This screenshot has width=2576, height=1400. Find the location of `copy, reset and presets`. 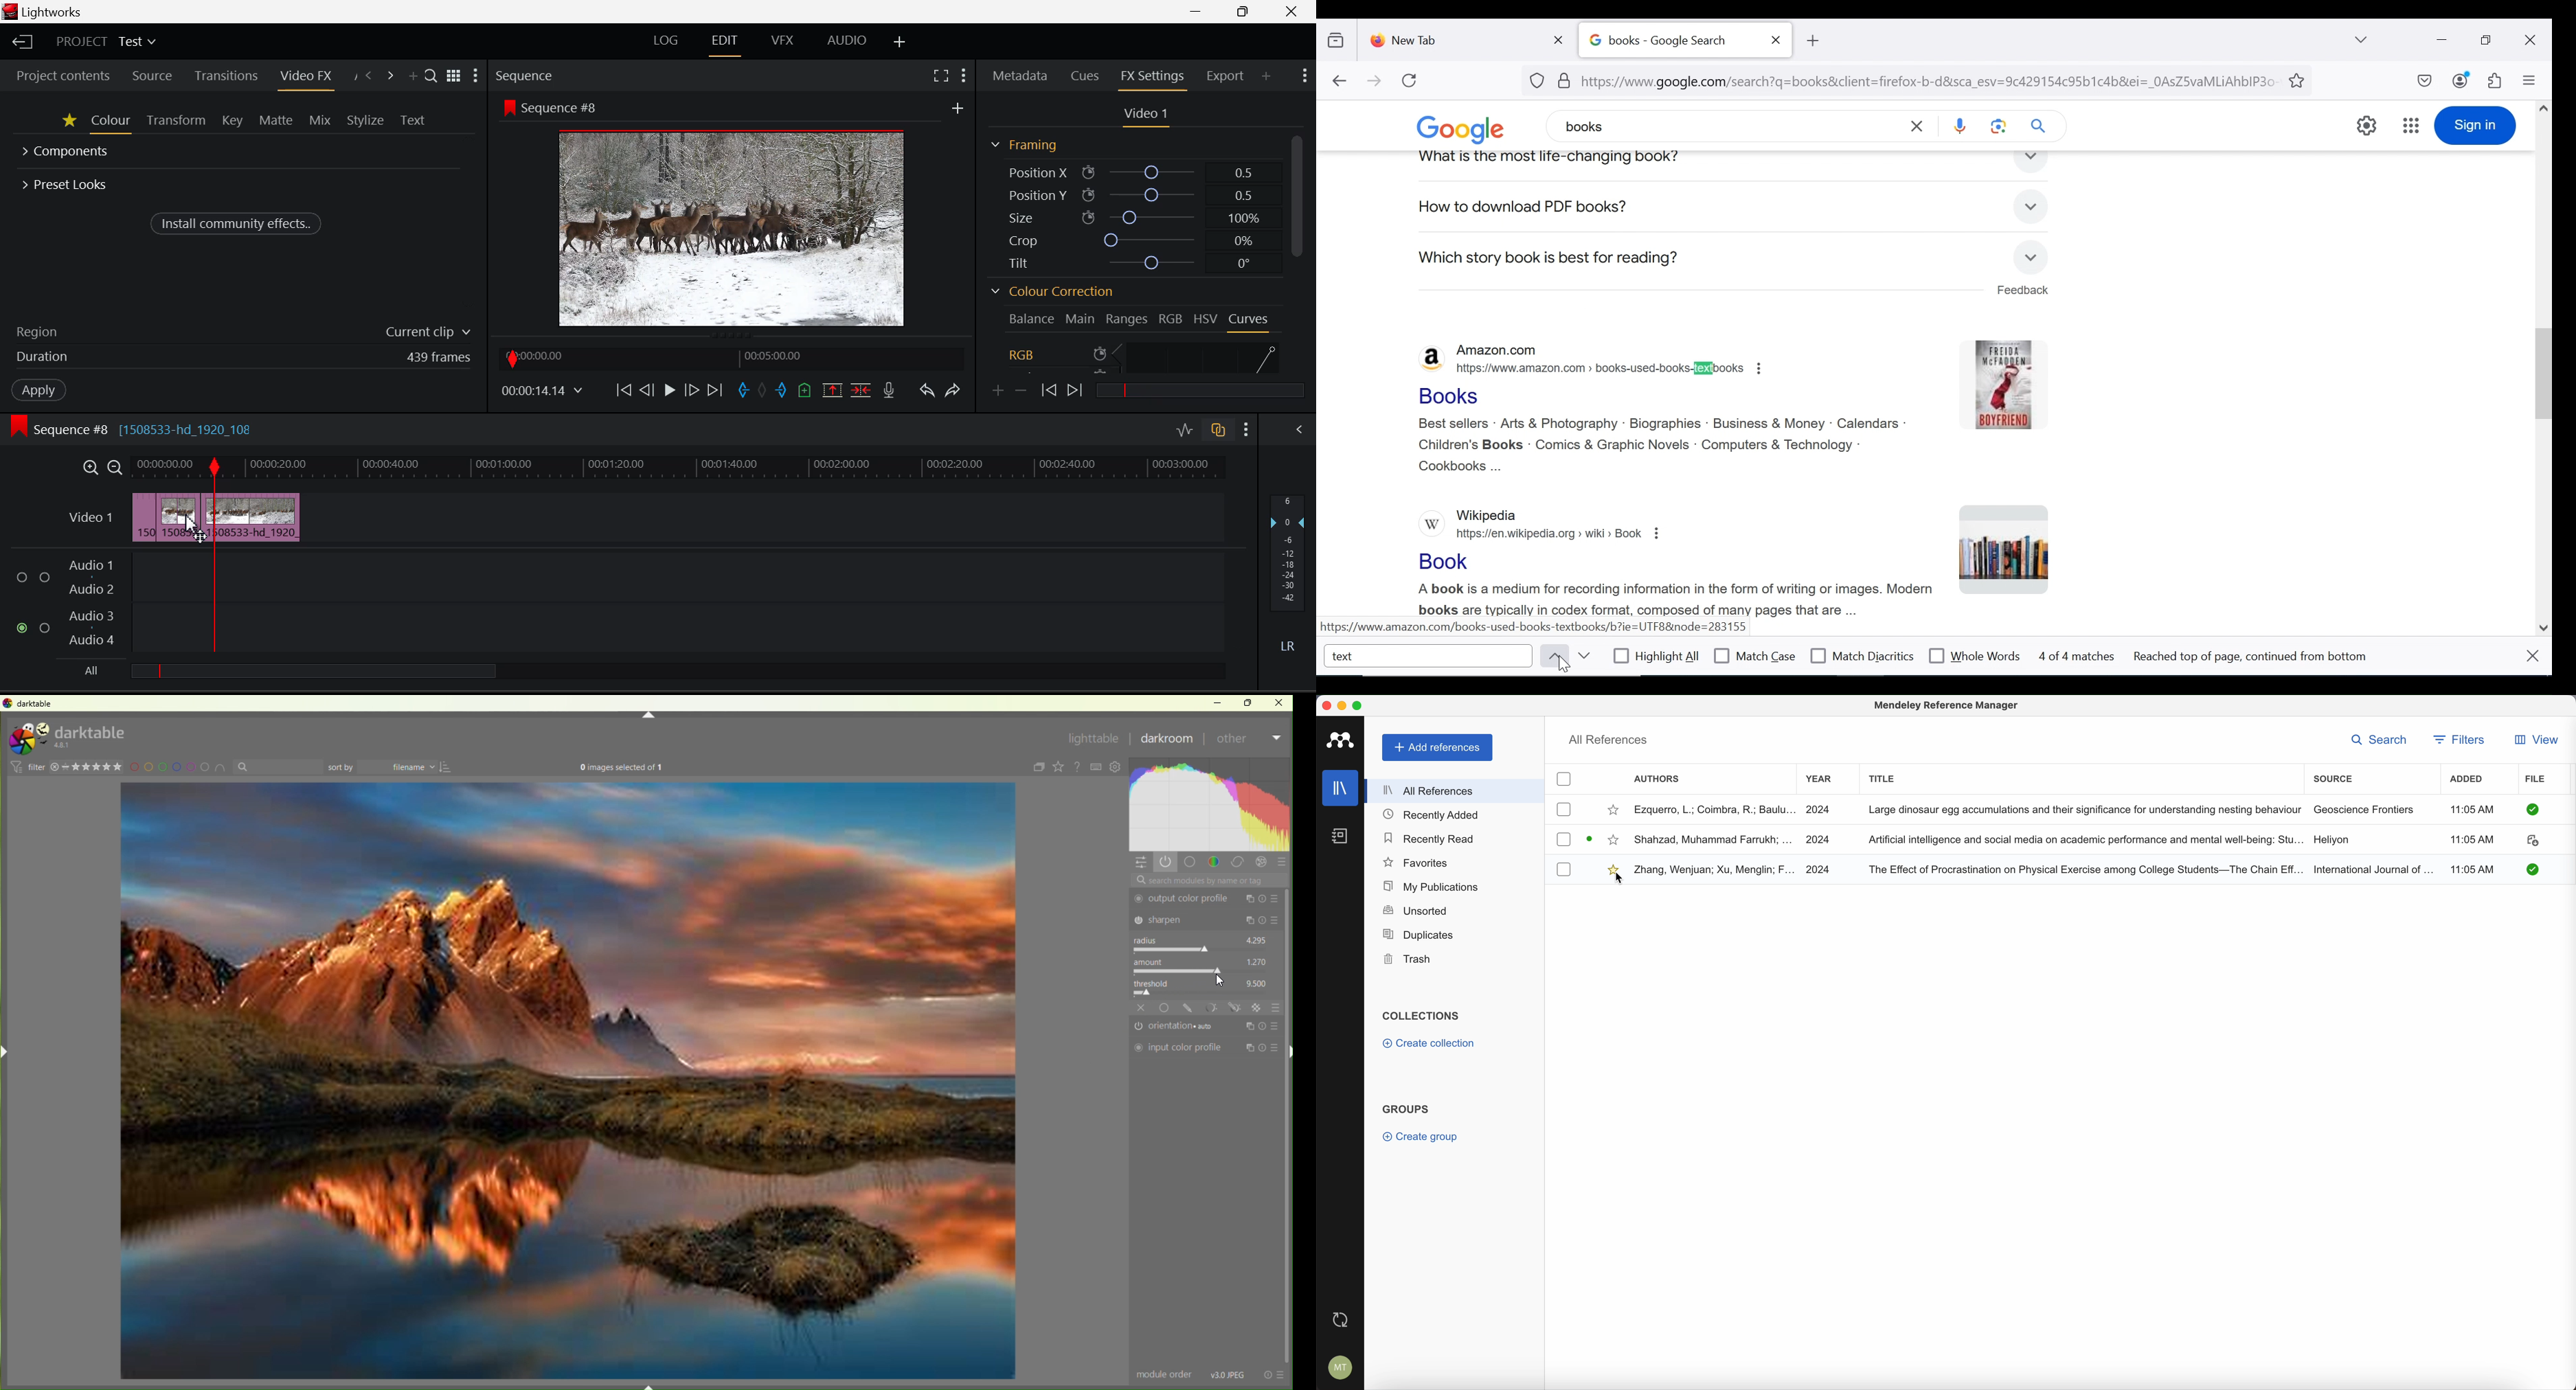

copy, reset and presets is located at coordinates (1263, 1049).